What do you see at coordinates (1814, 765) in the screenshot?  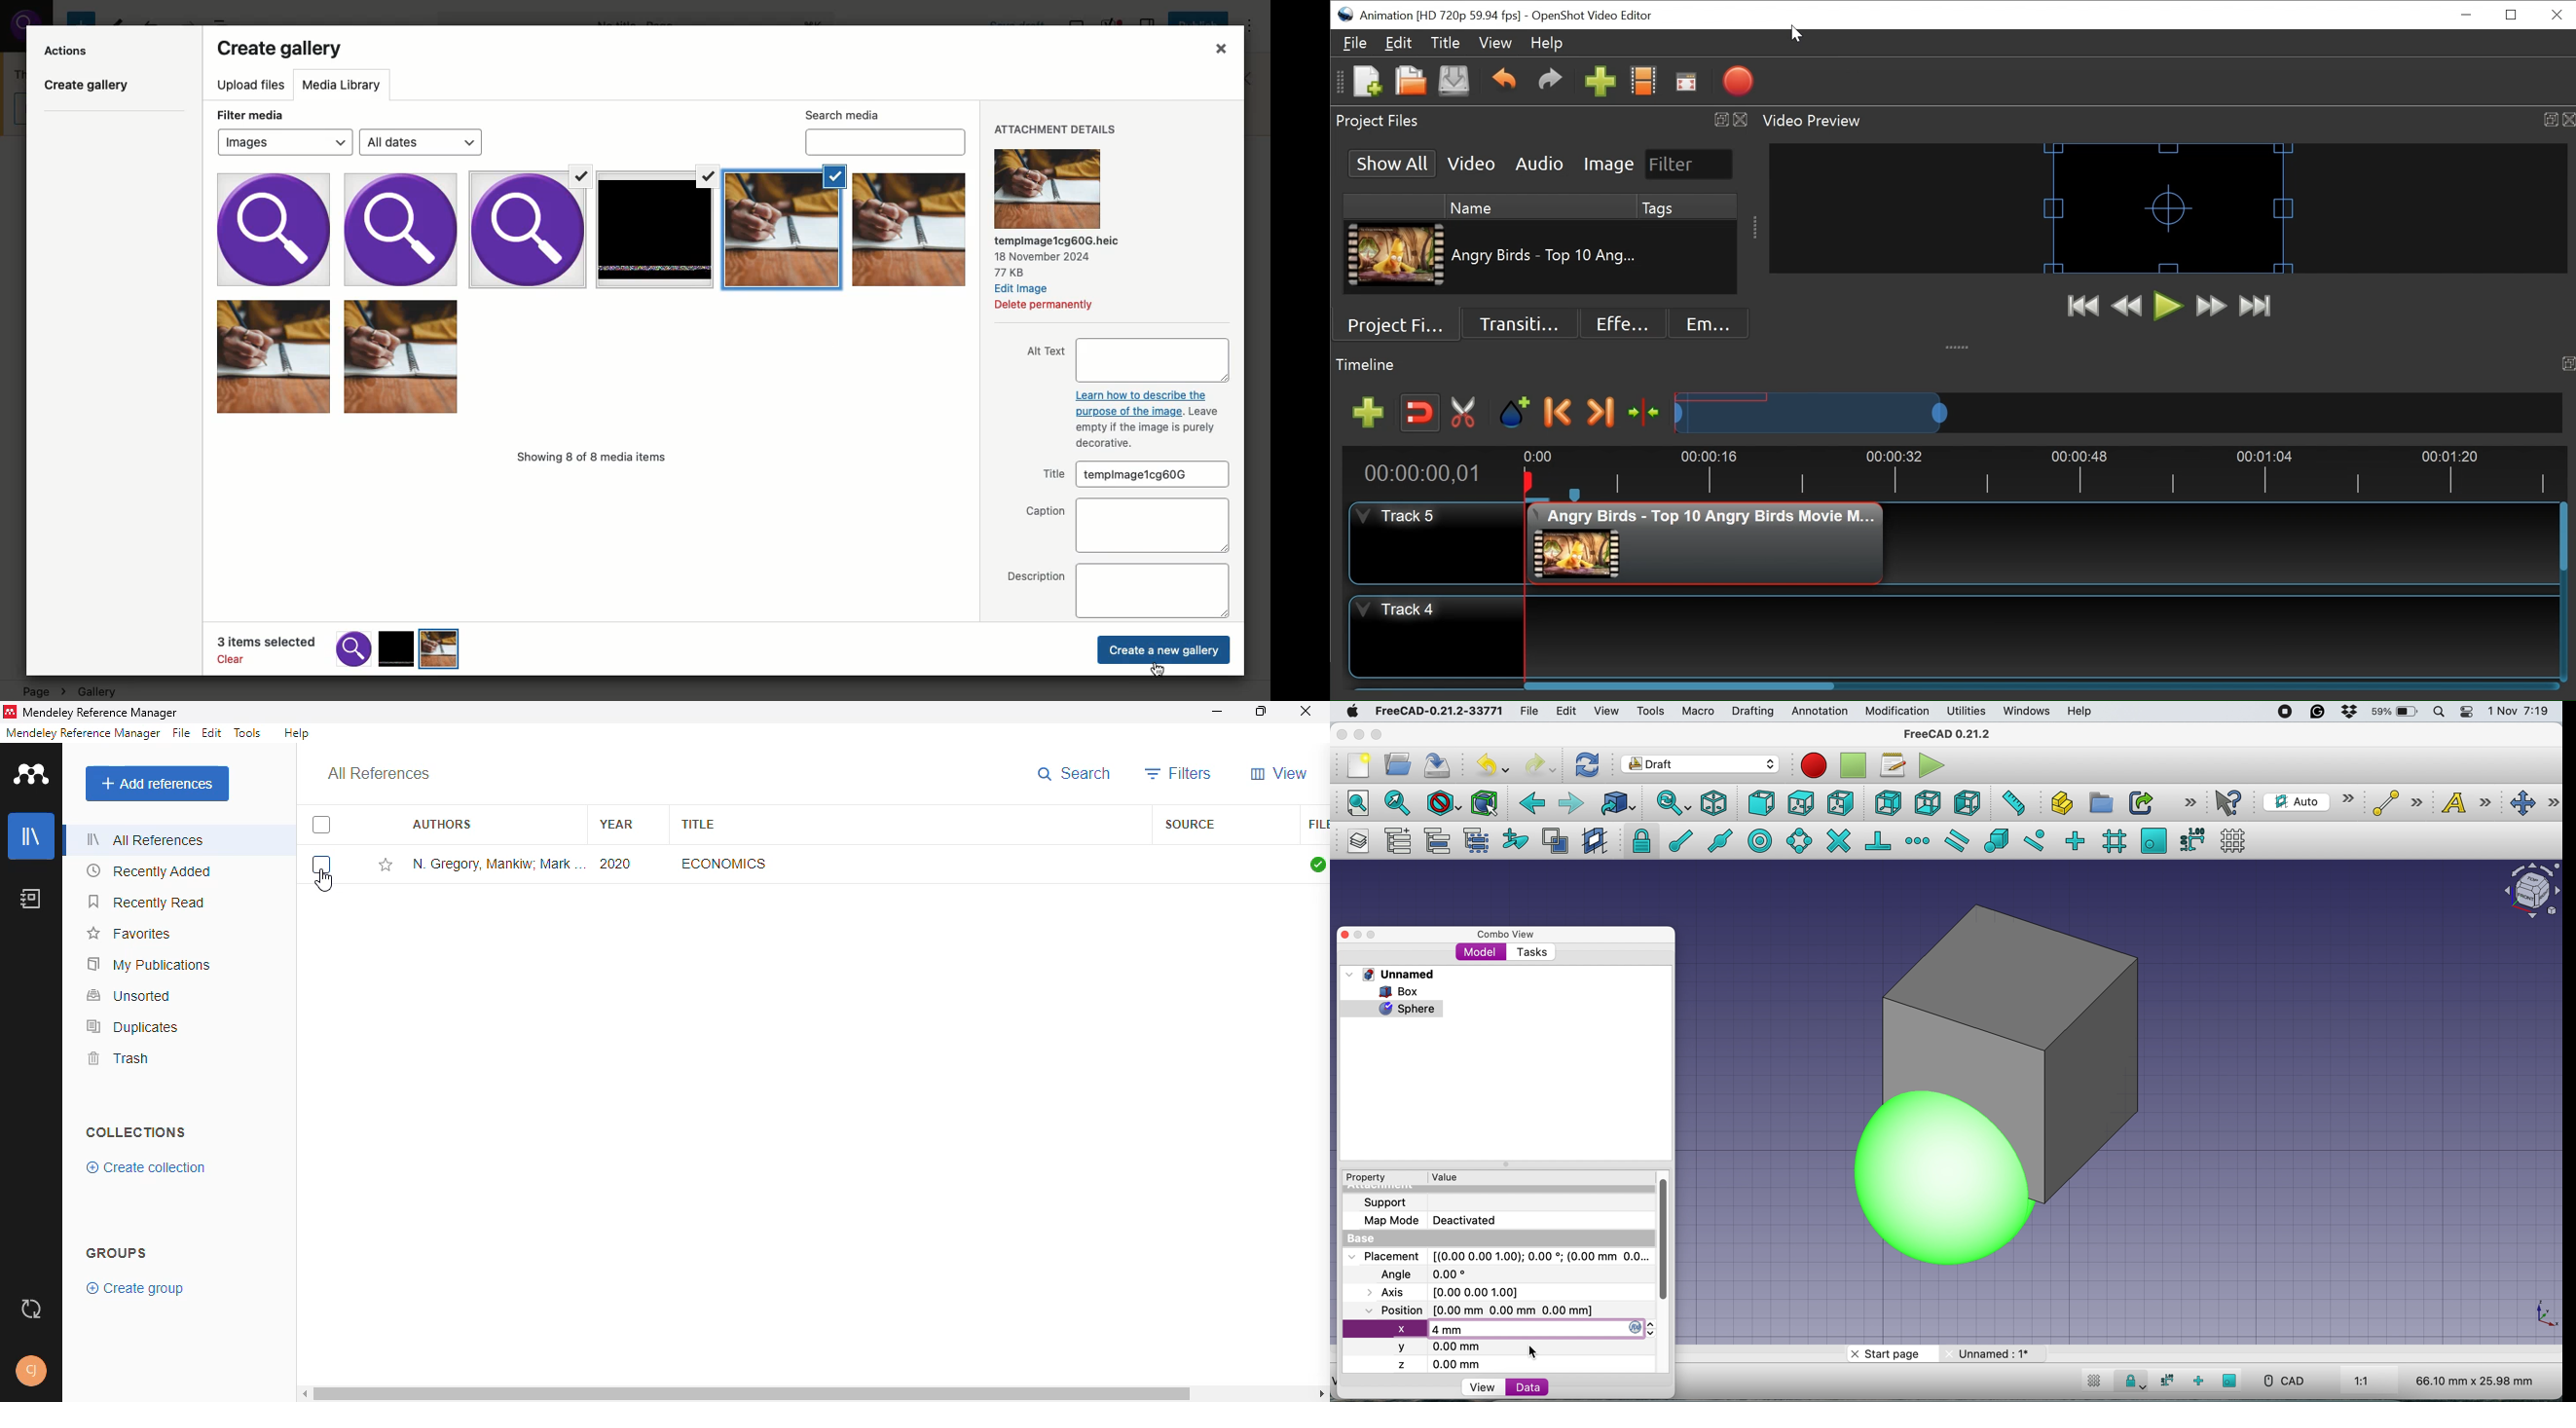 I see `record macros` at bounding box center [1814, 765].